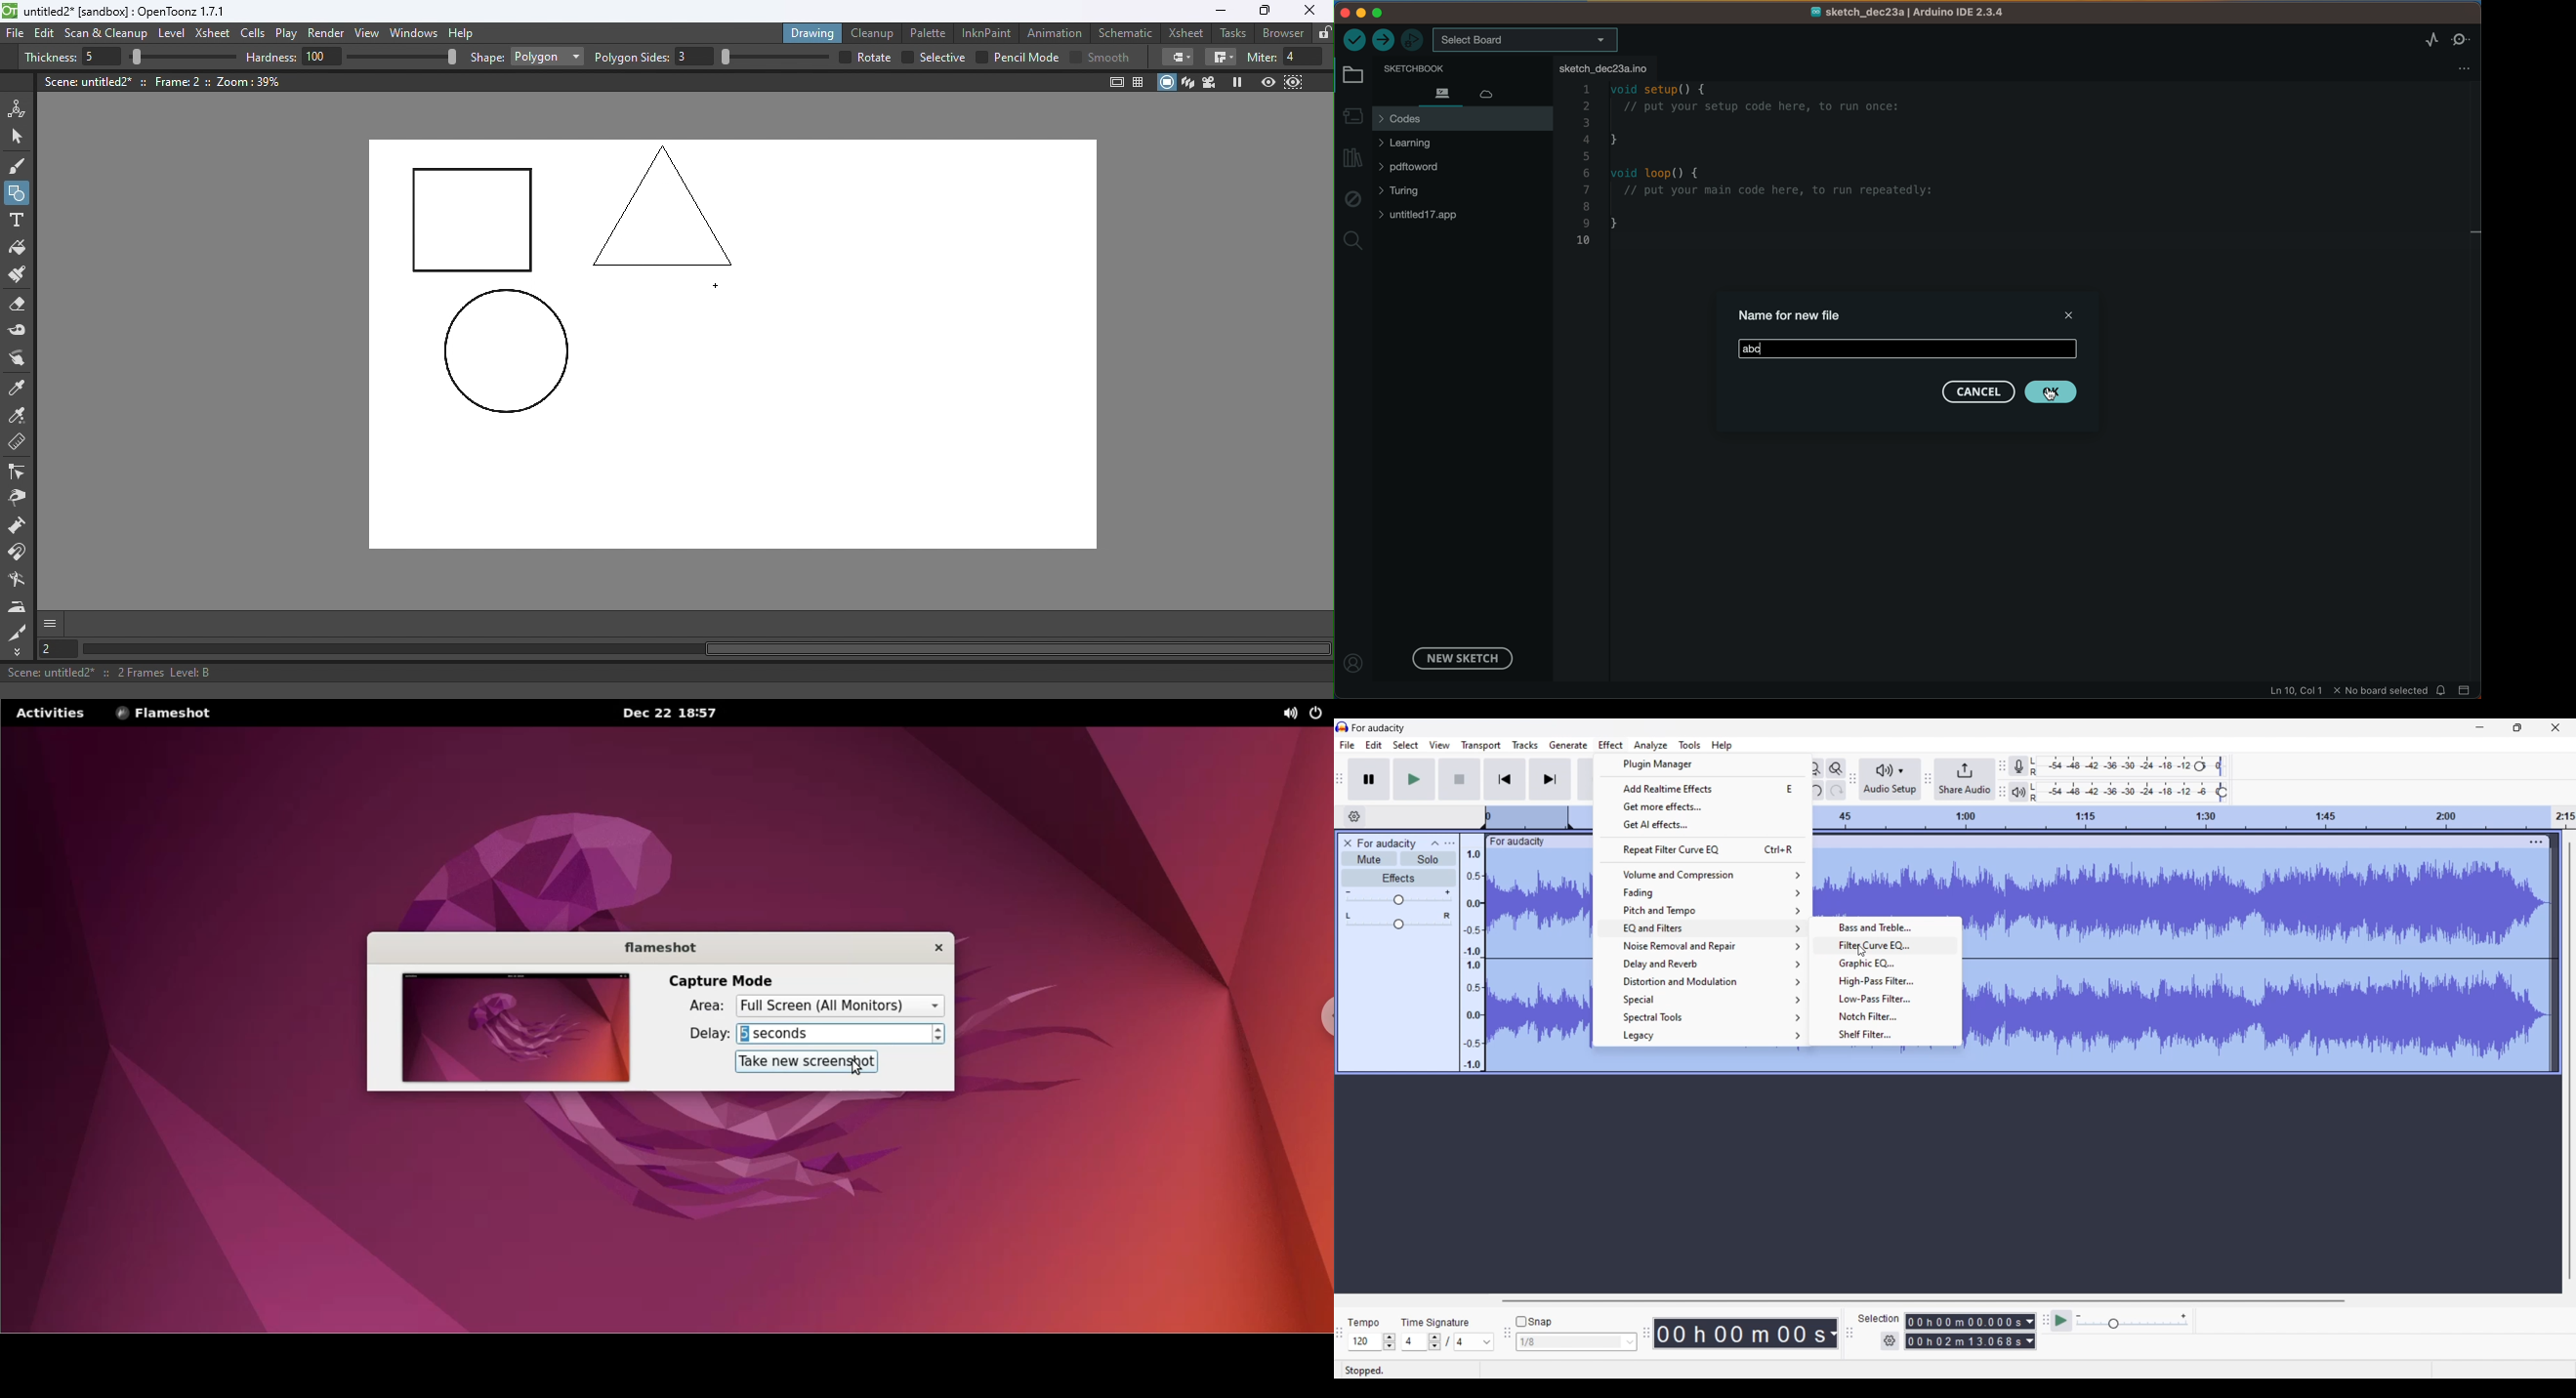 This screenshot has width=2576, height=1400. What do you see at coordinates (1704, 874) in the screenshot?
I see `Volume and compression options` at bounding box center [1704, 874].